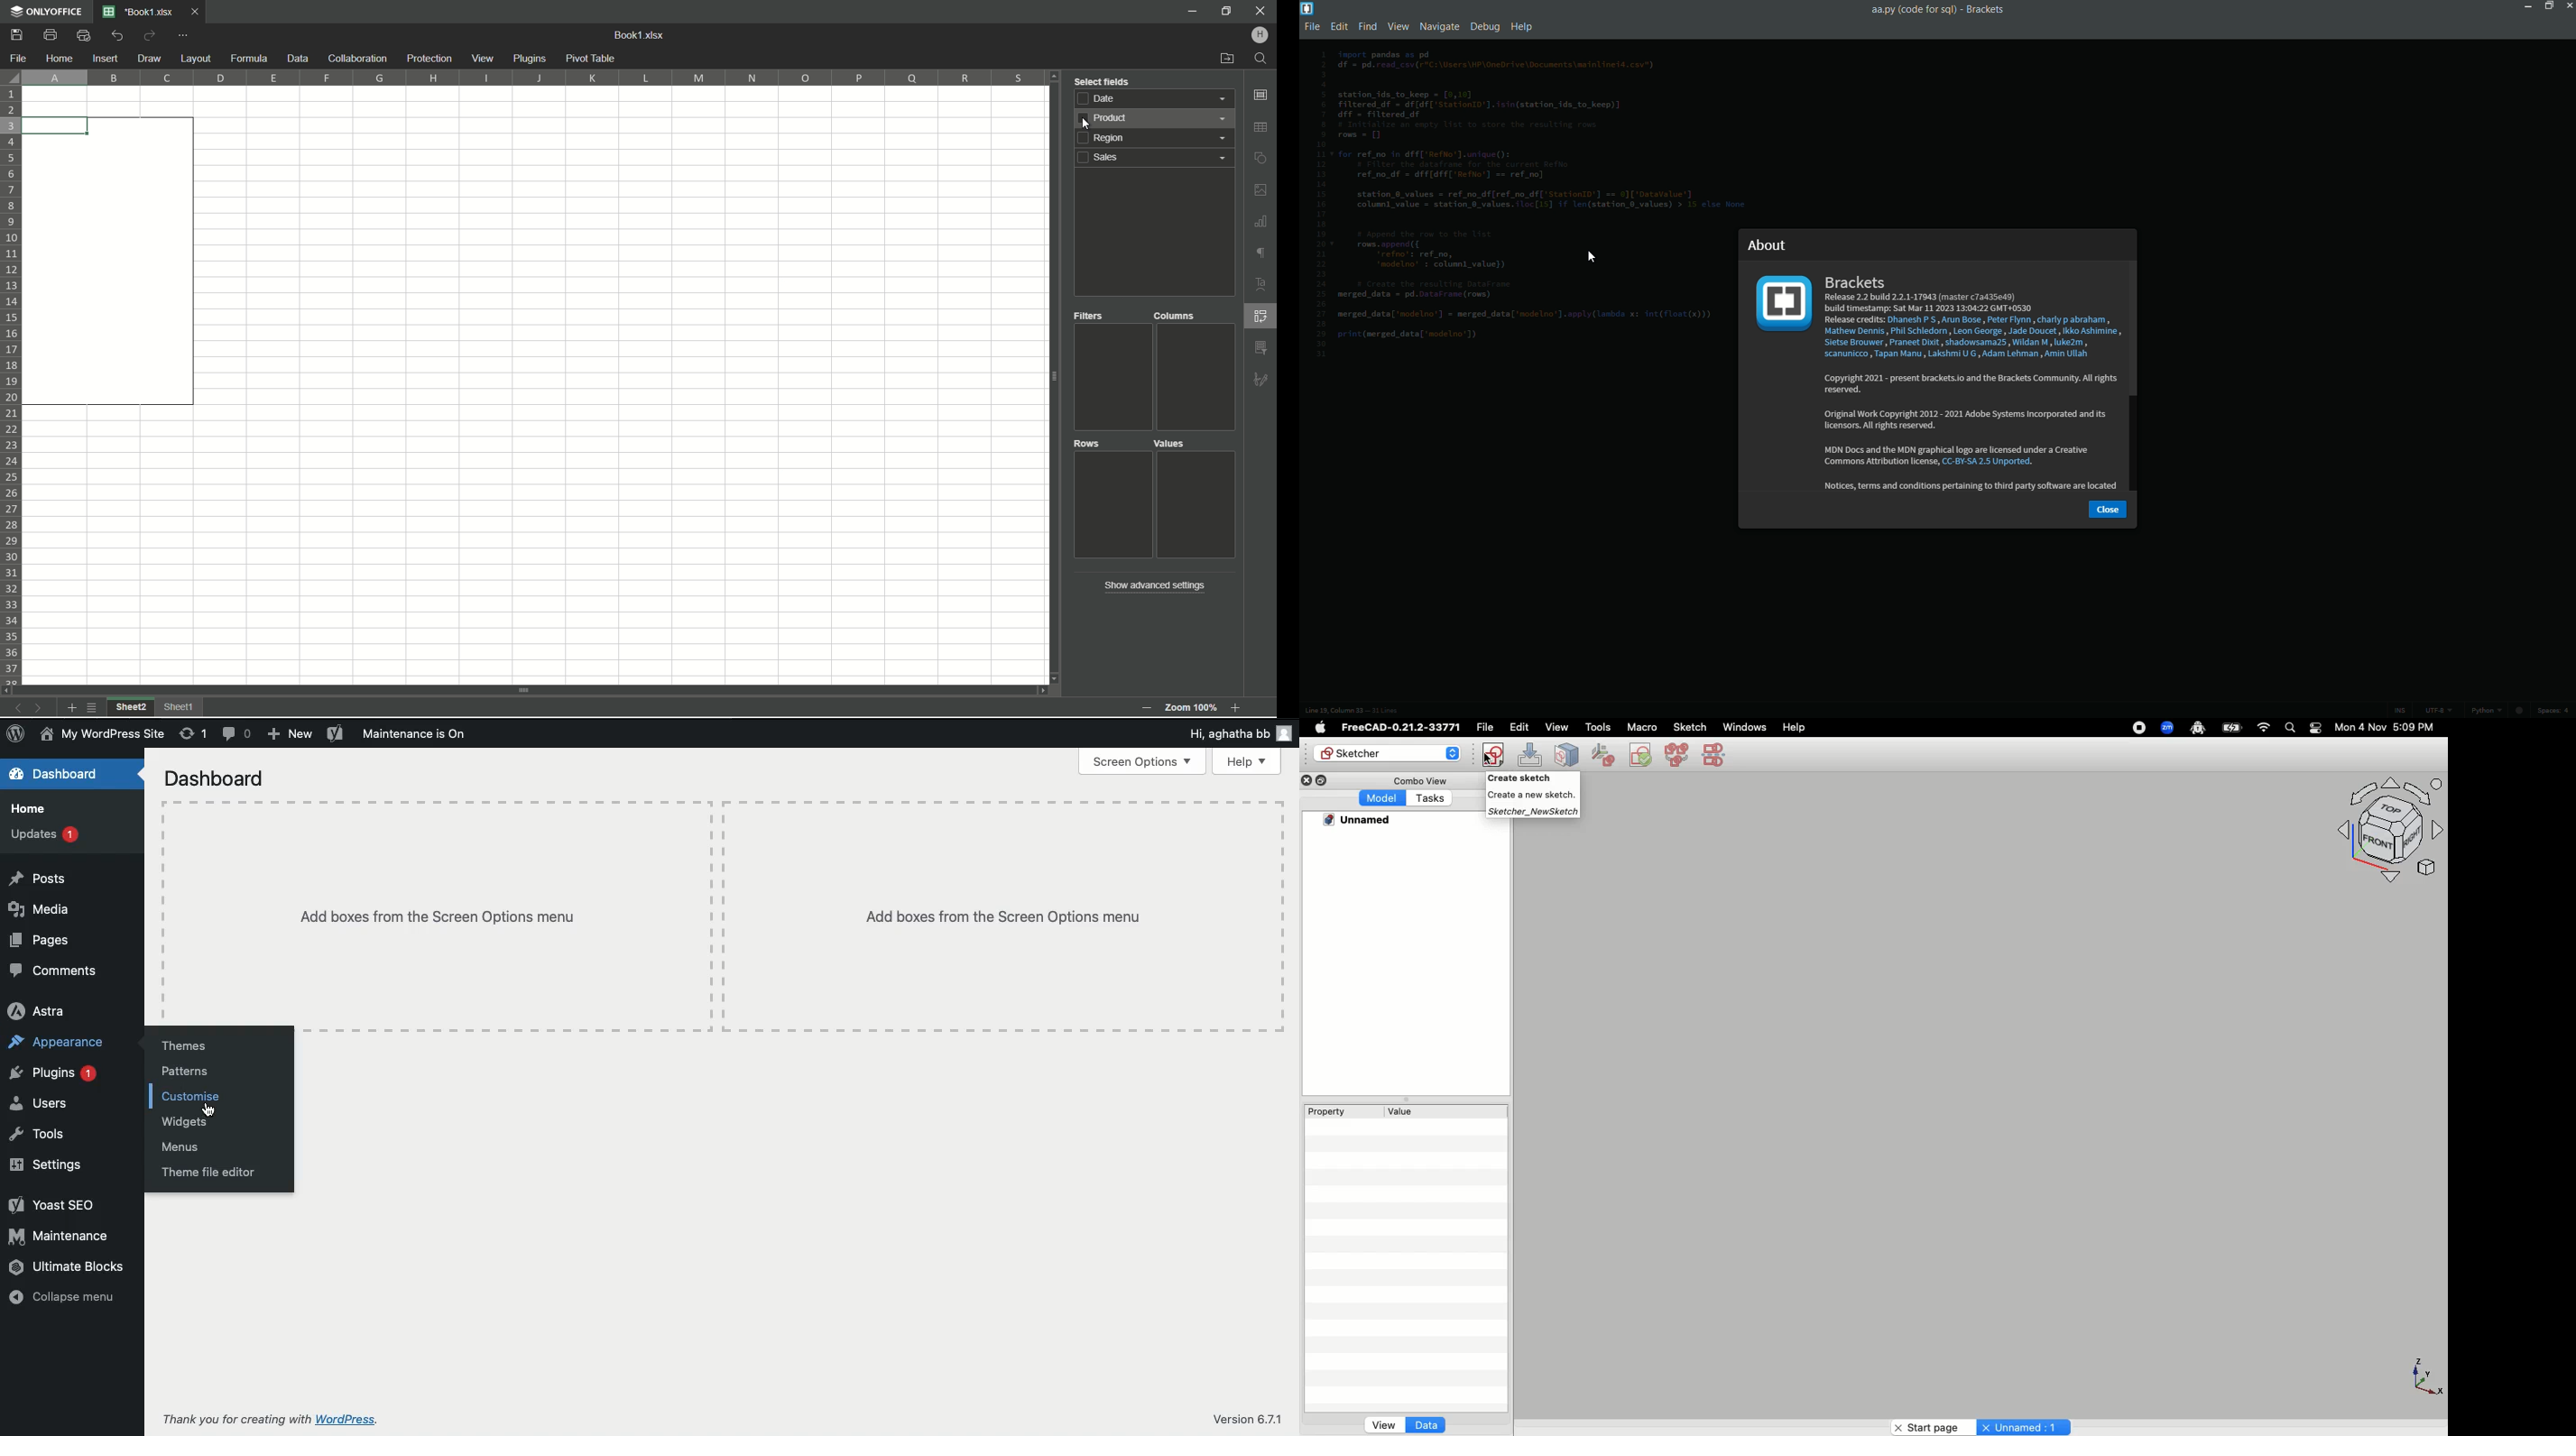  Describe the element at coordinates (2265, 728) in the screenshot. I see `Network` at that location.